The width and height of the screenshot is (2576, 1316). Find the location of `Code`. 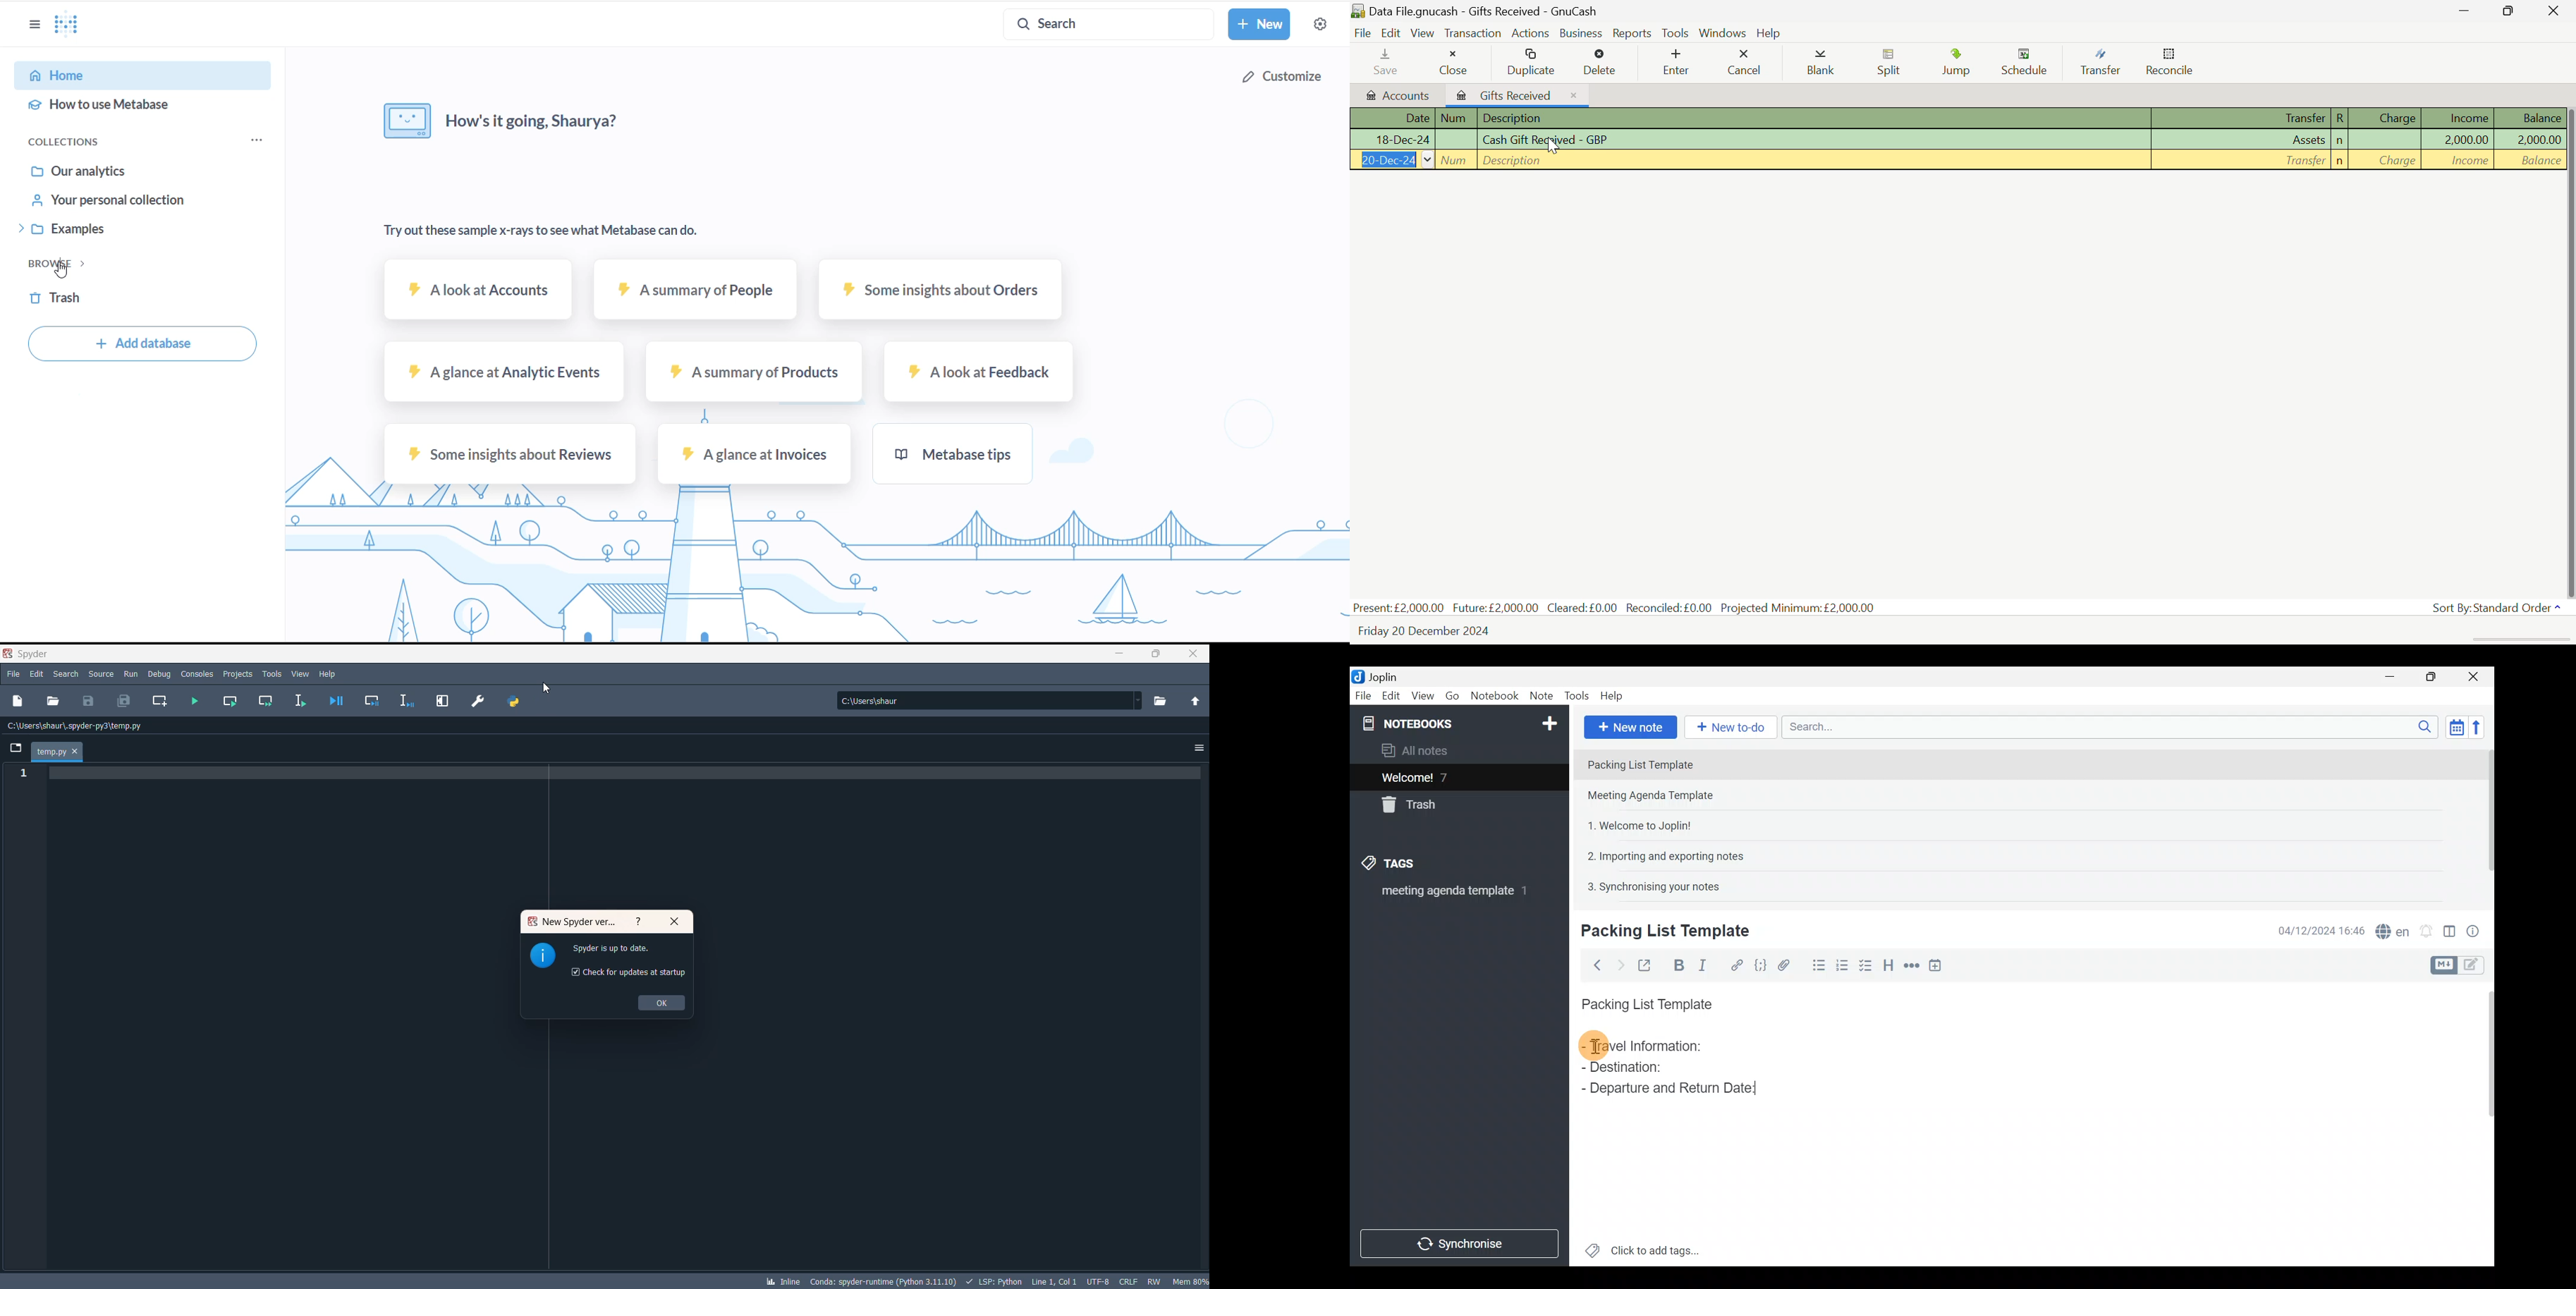

Code is located at coordinates (1760, 964).